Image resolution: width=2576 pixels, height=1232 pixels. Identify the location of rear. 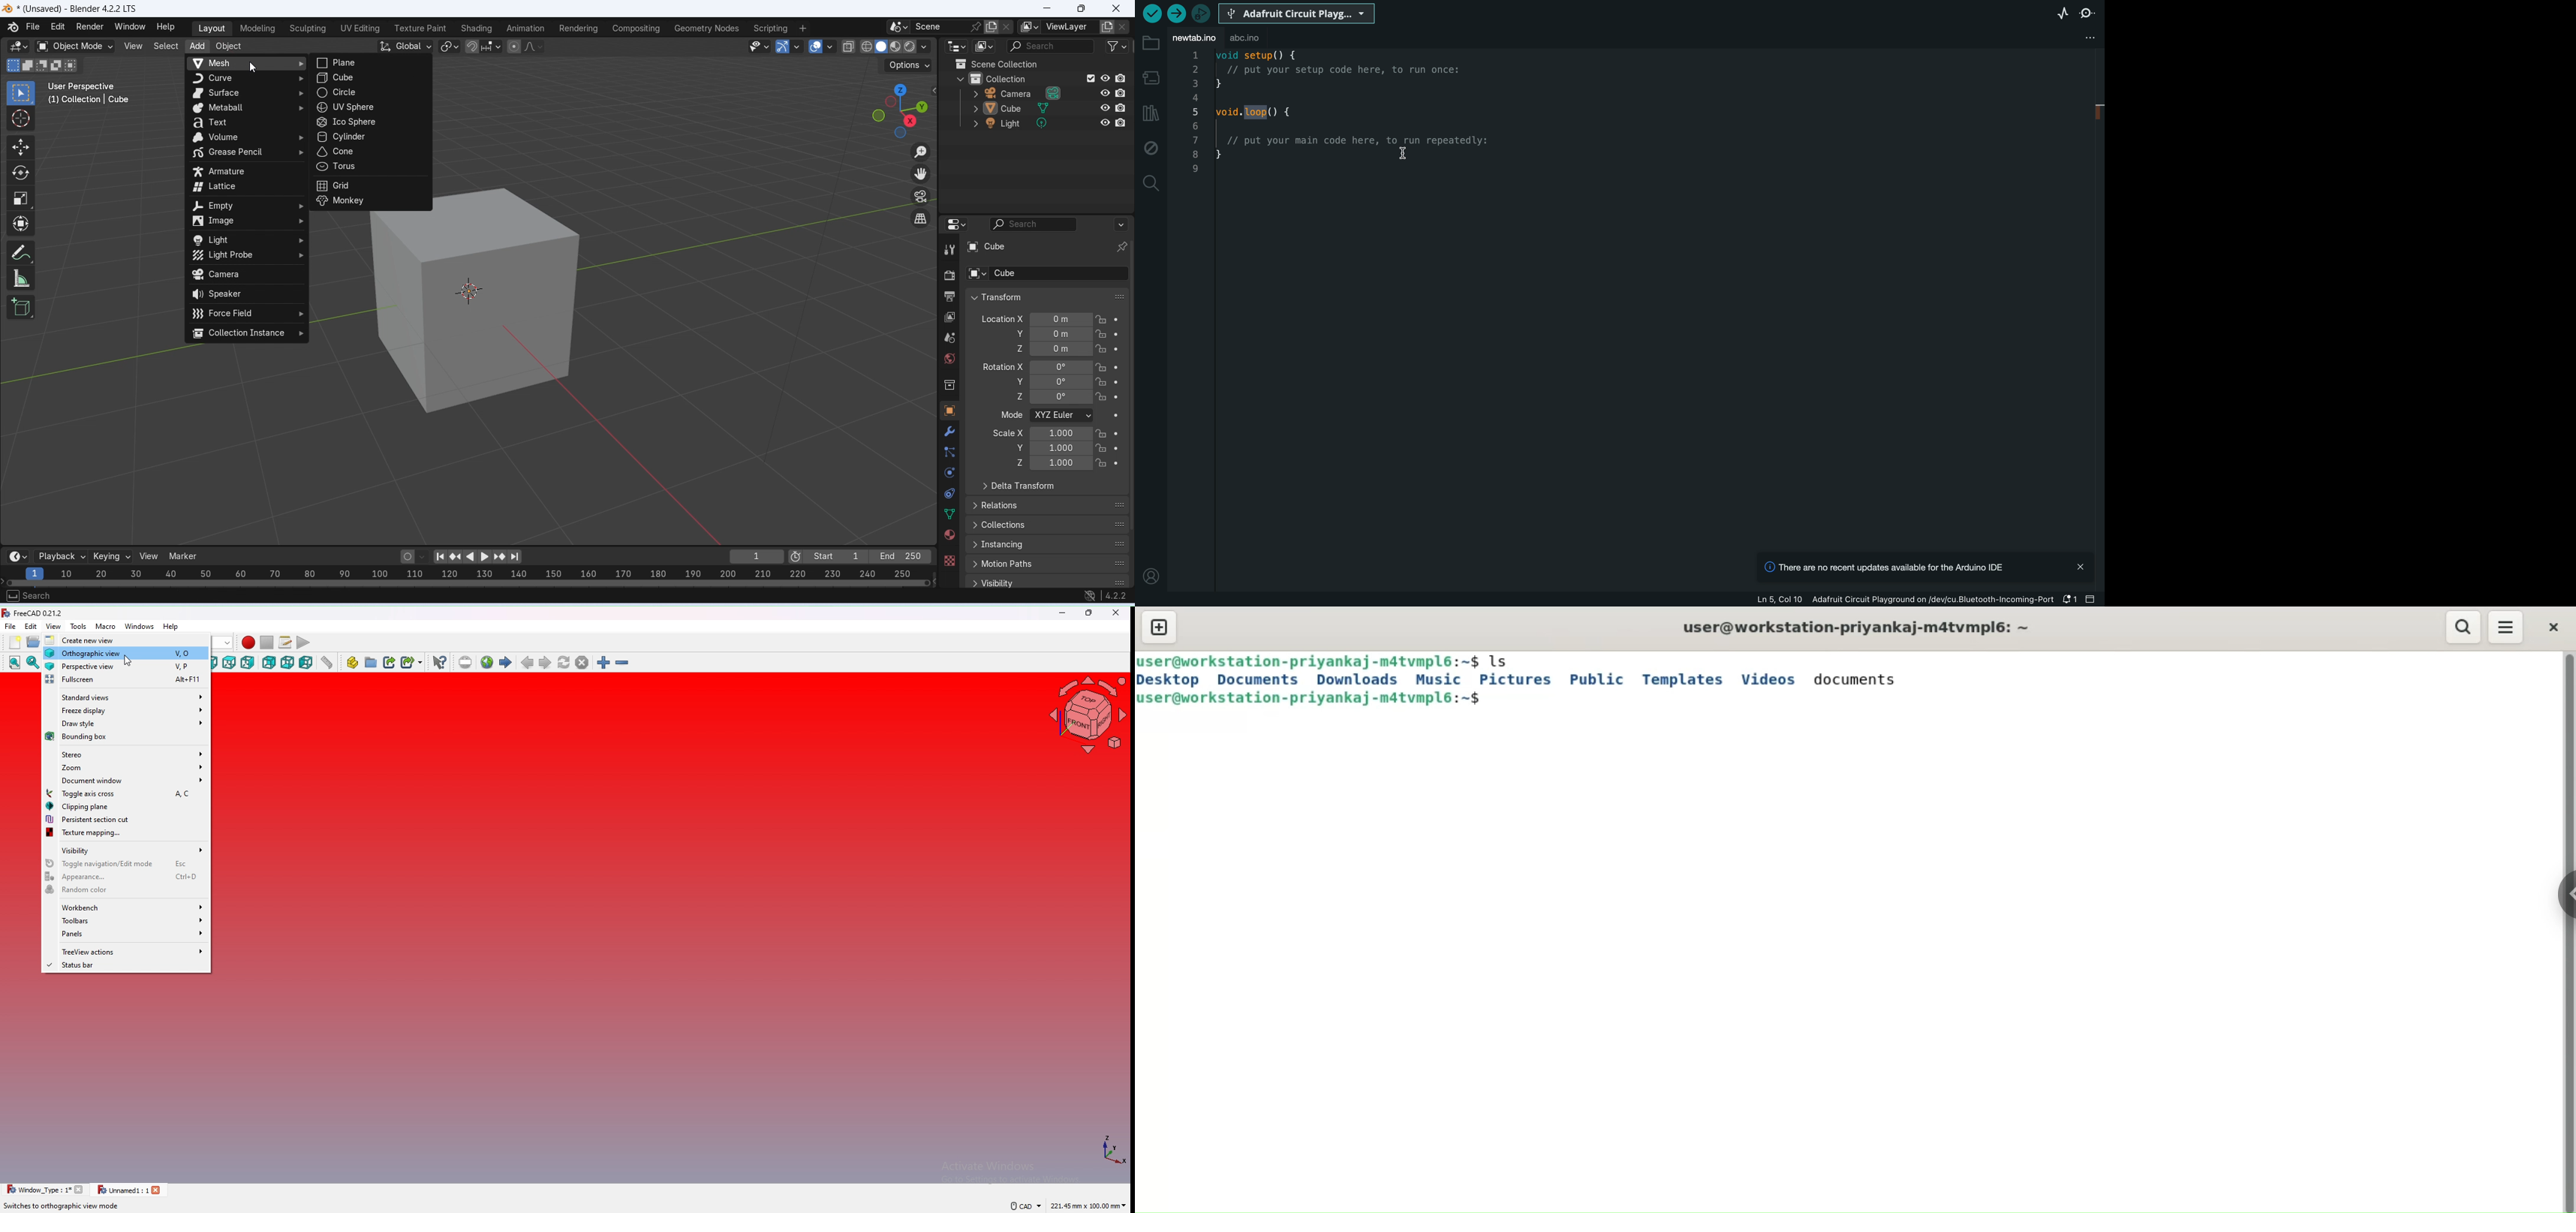
(270, 663).